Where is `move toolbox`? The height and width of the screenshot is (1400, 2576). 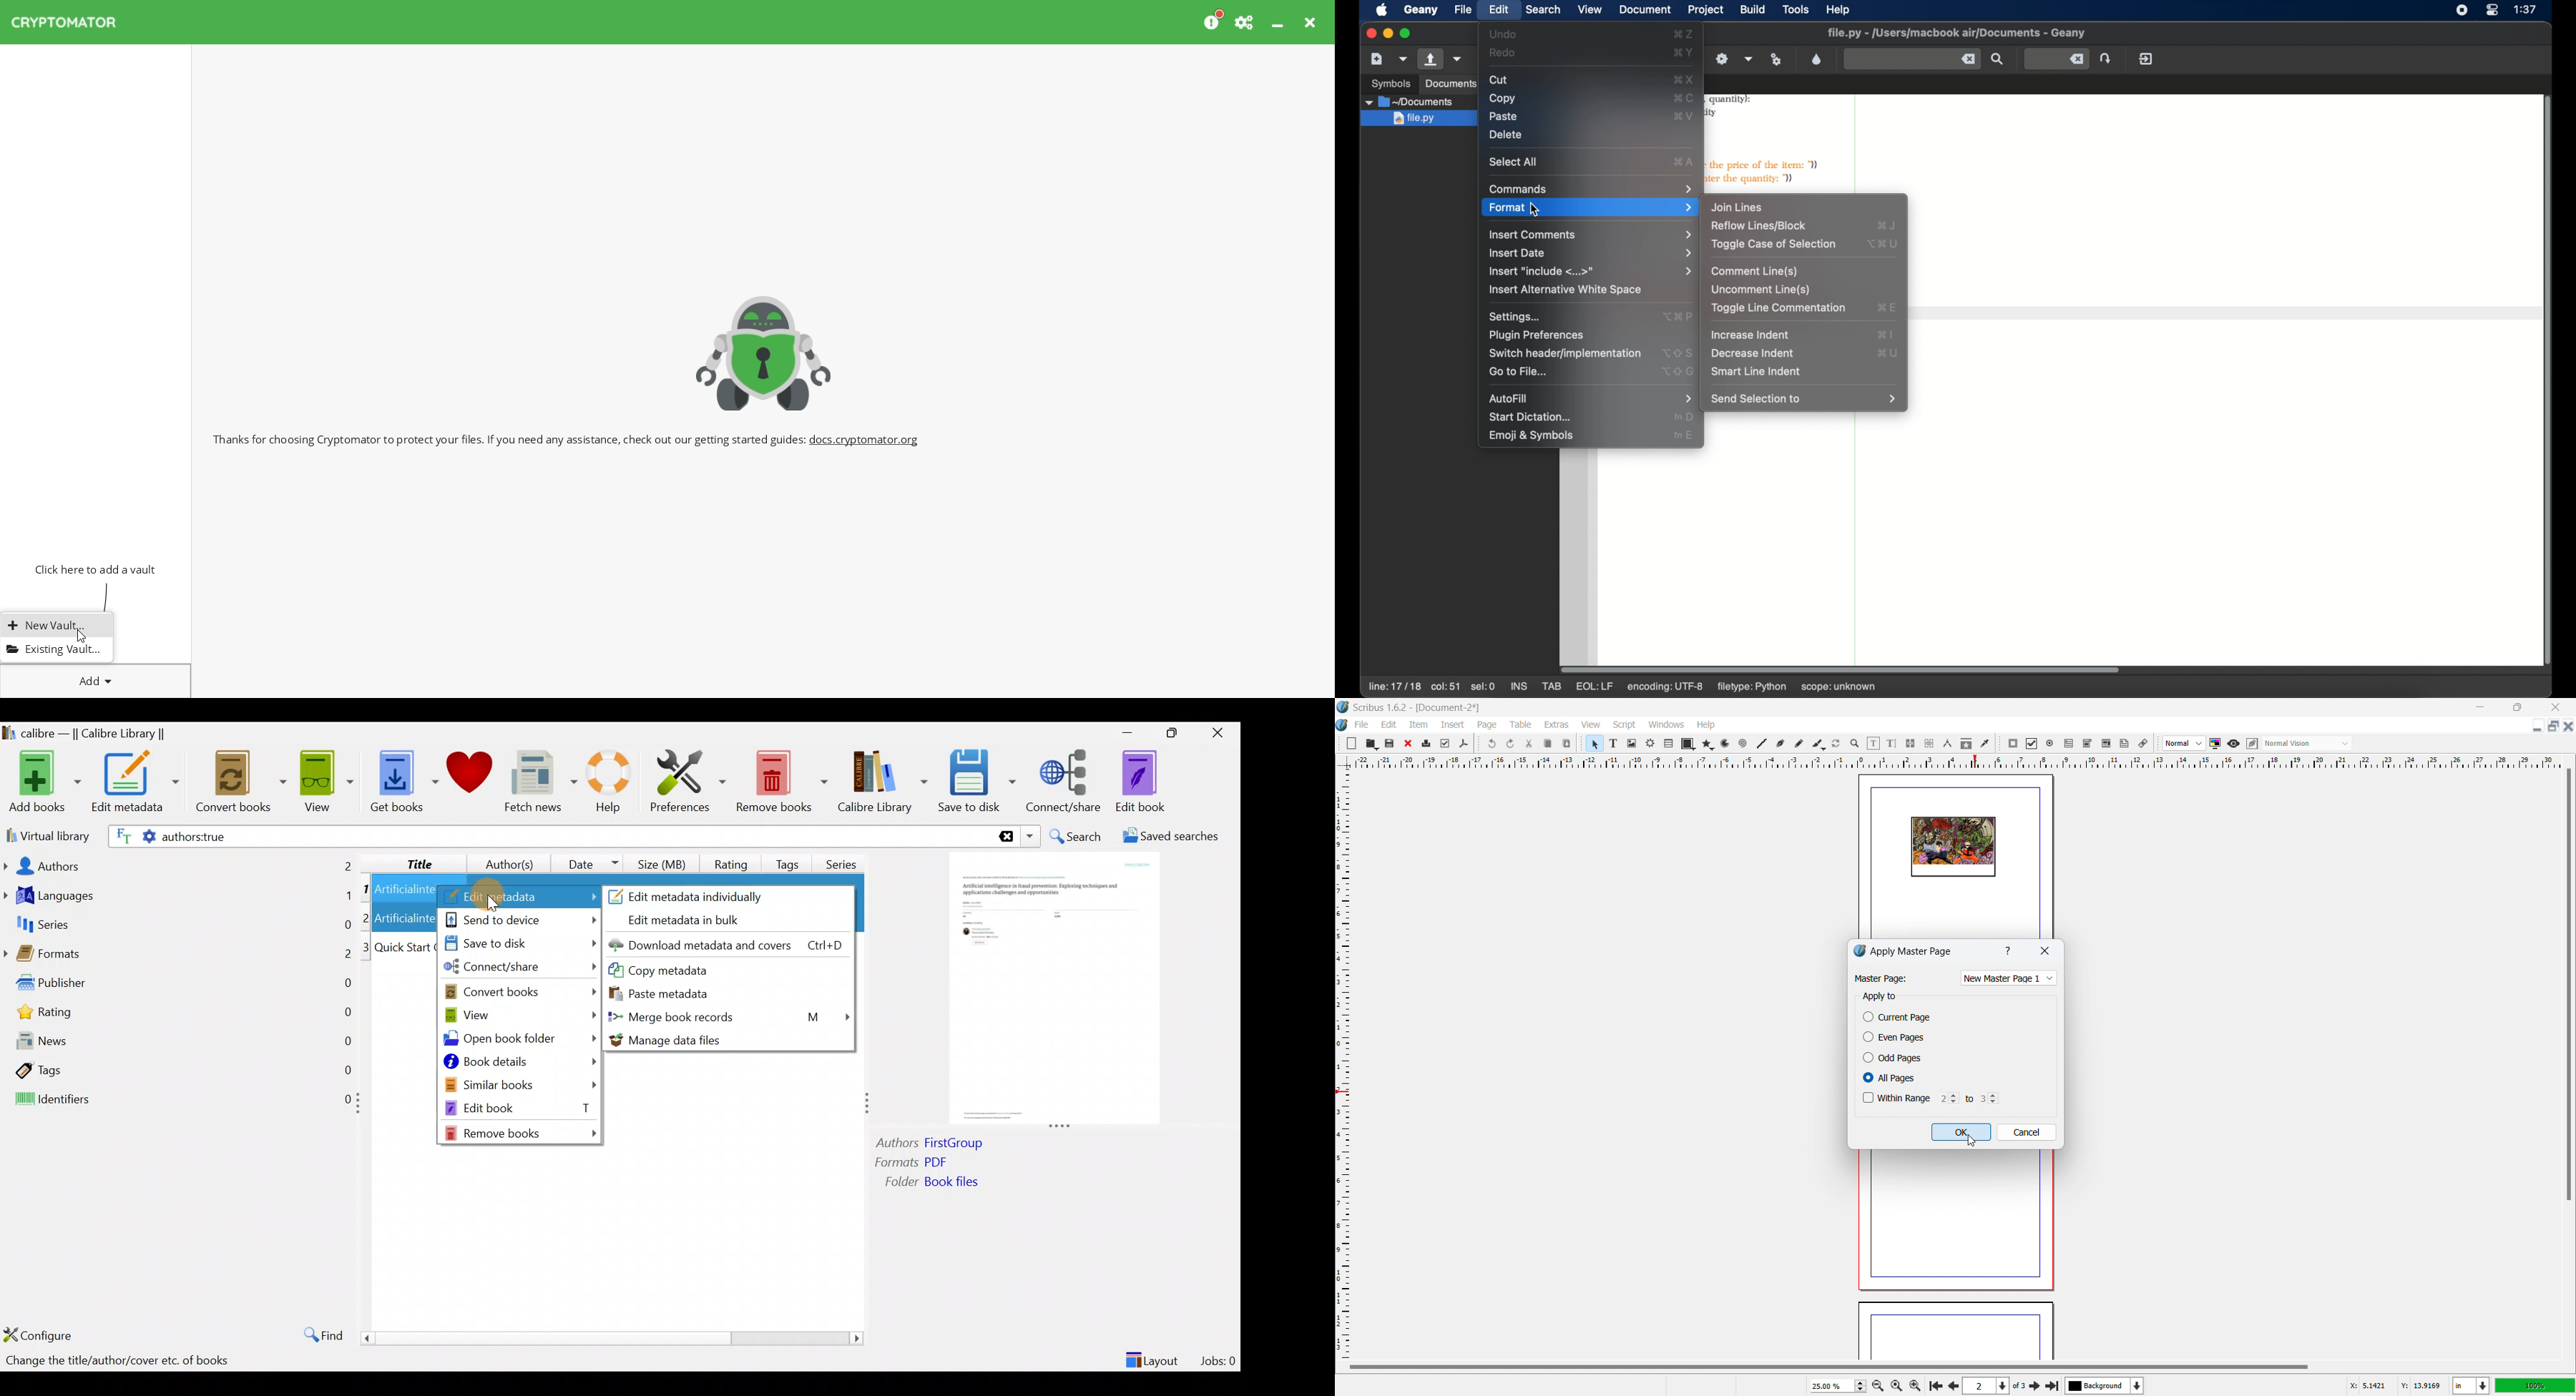
move toolbox is located at coordinates (1999, 744).